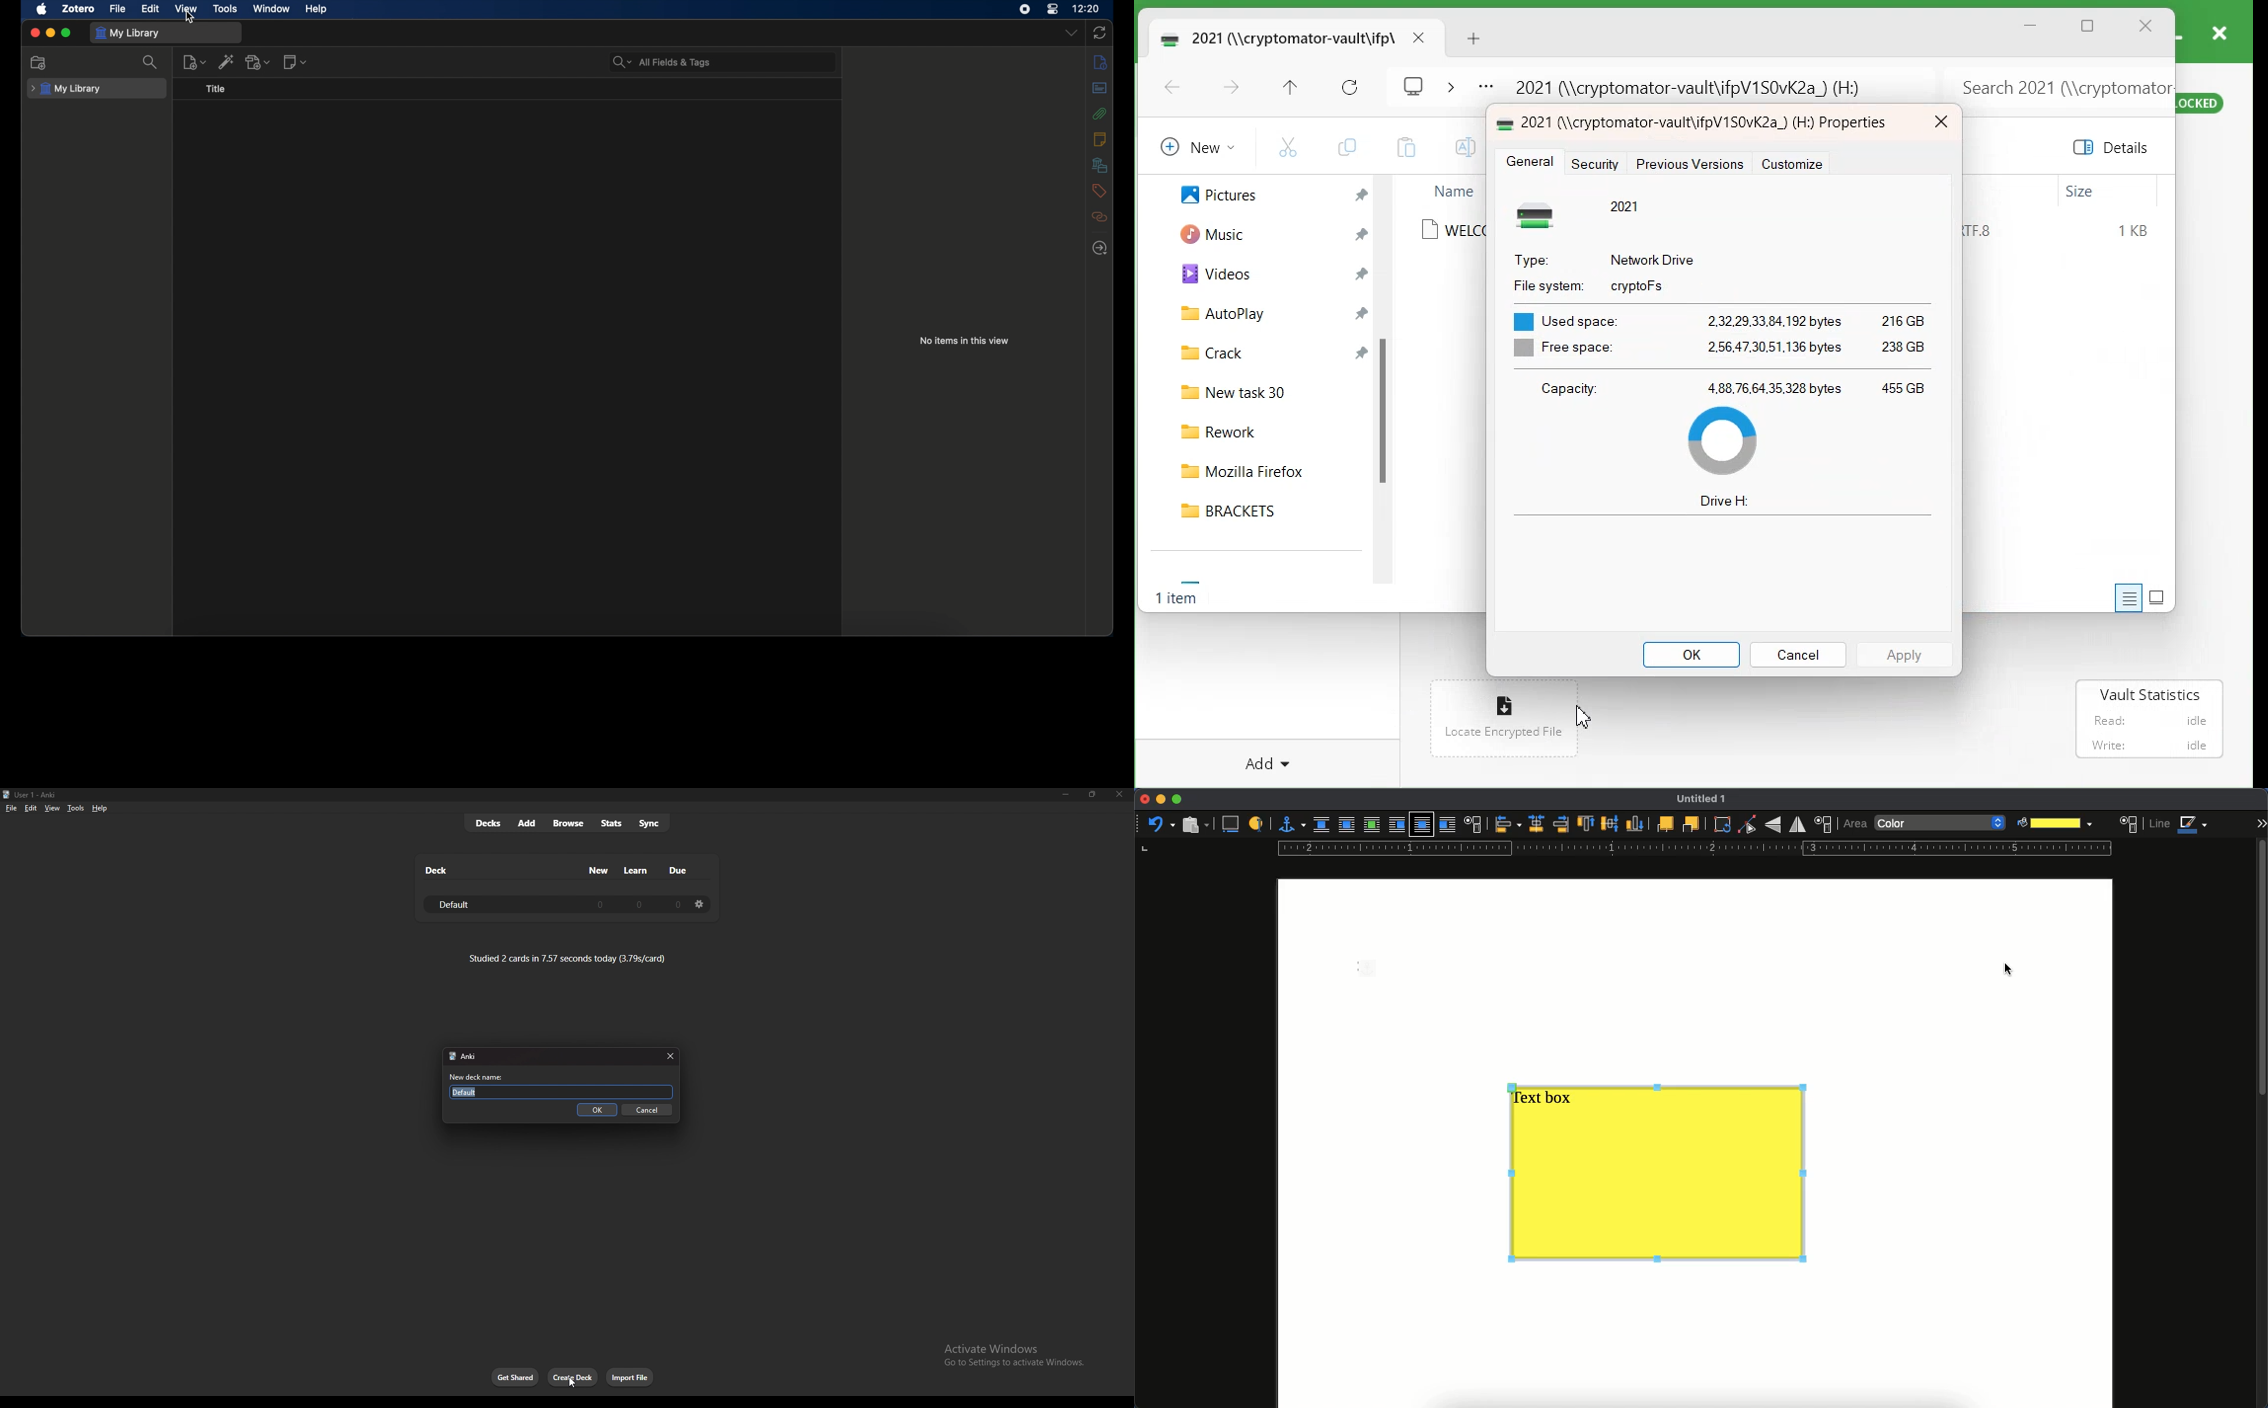 The height and width of the screenshot is (1428, 2268). What do you see at coordinates (1087, 8) in the screenshot?
I see `time` at bounding box center [1087, 8].